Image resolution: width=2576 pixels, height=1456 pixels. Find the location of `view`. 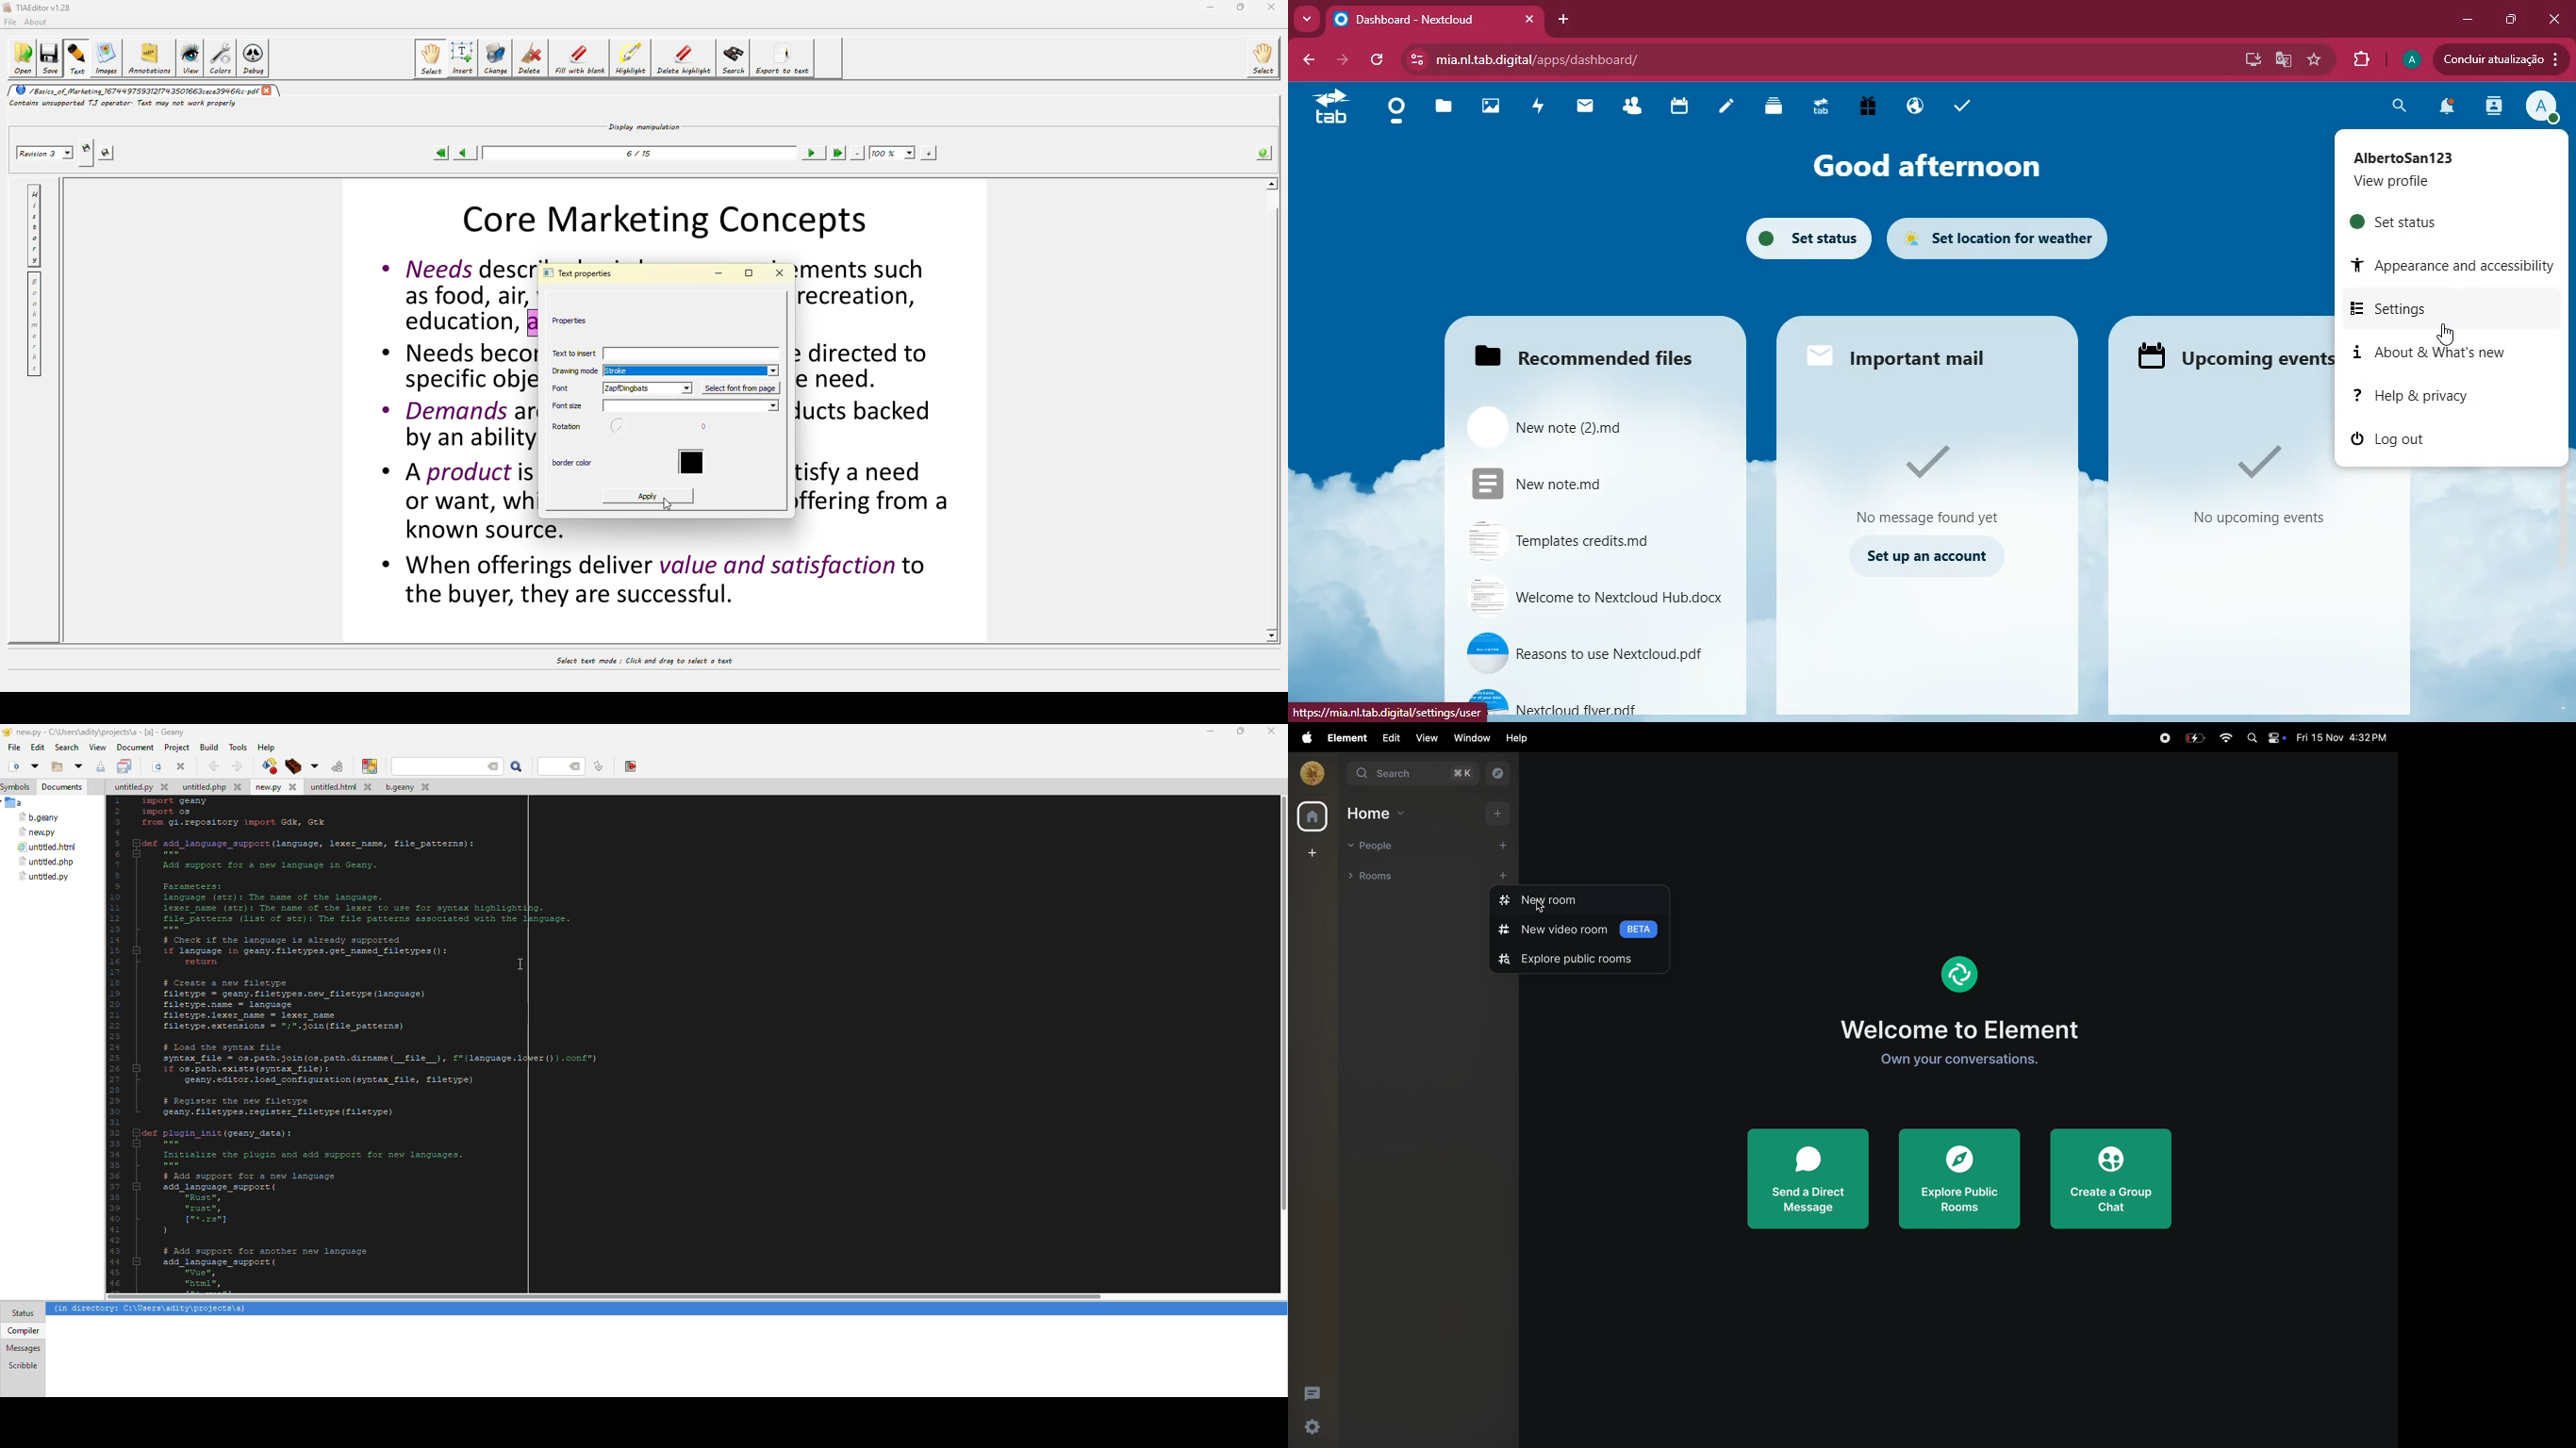

view is located at coordinates (1426, 738).